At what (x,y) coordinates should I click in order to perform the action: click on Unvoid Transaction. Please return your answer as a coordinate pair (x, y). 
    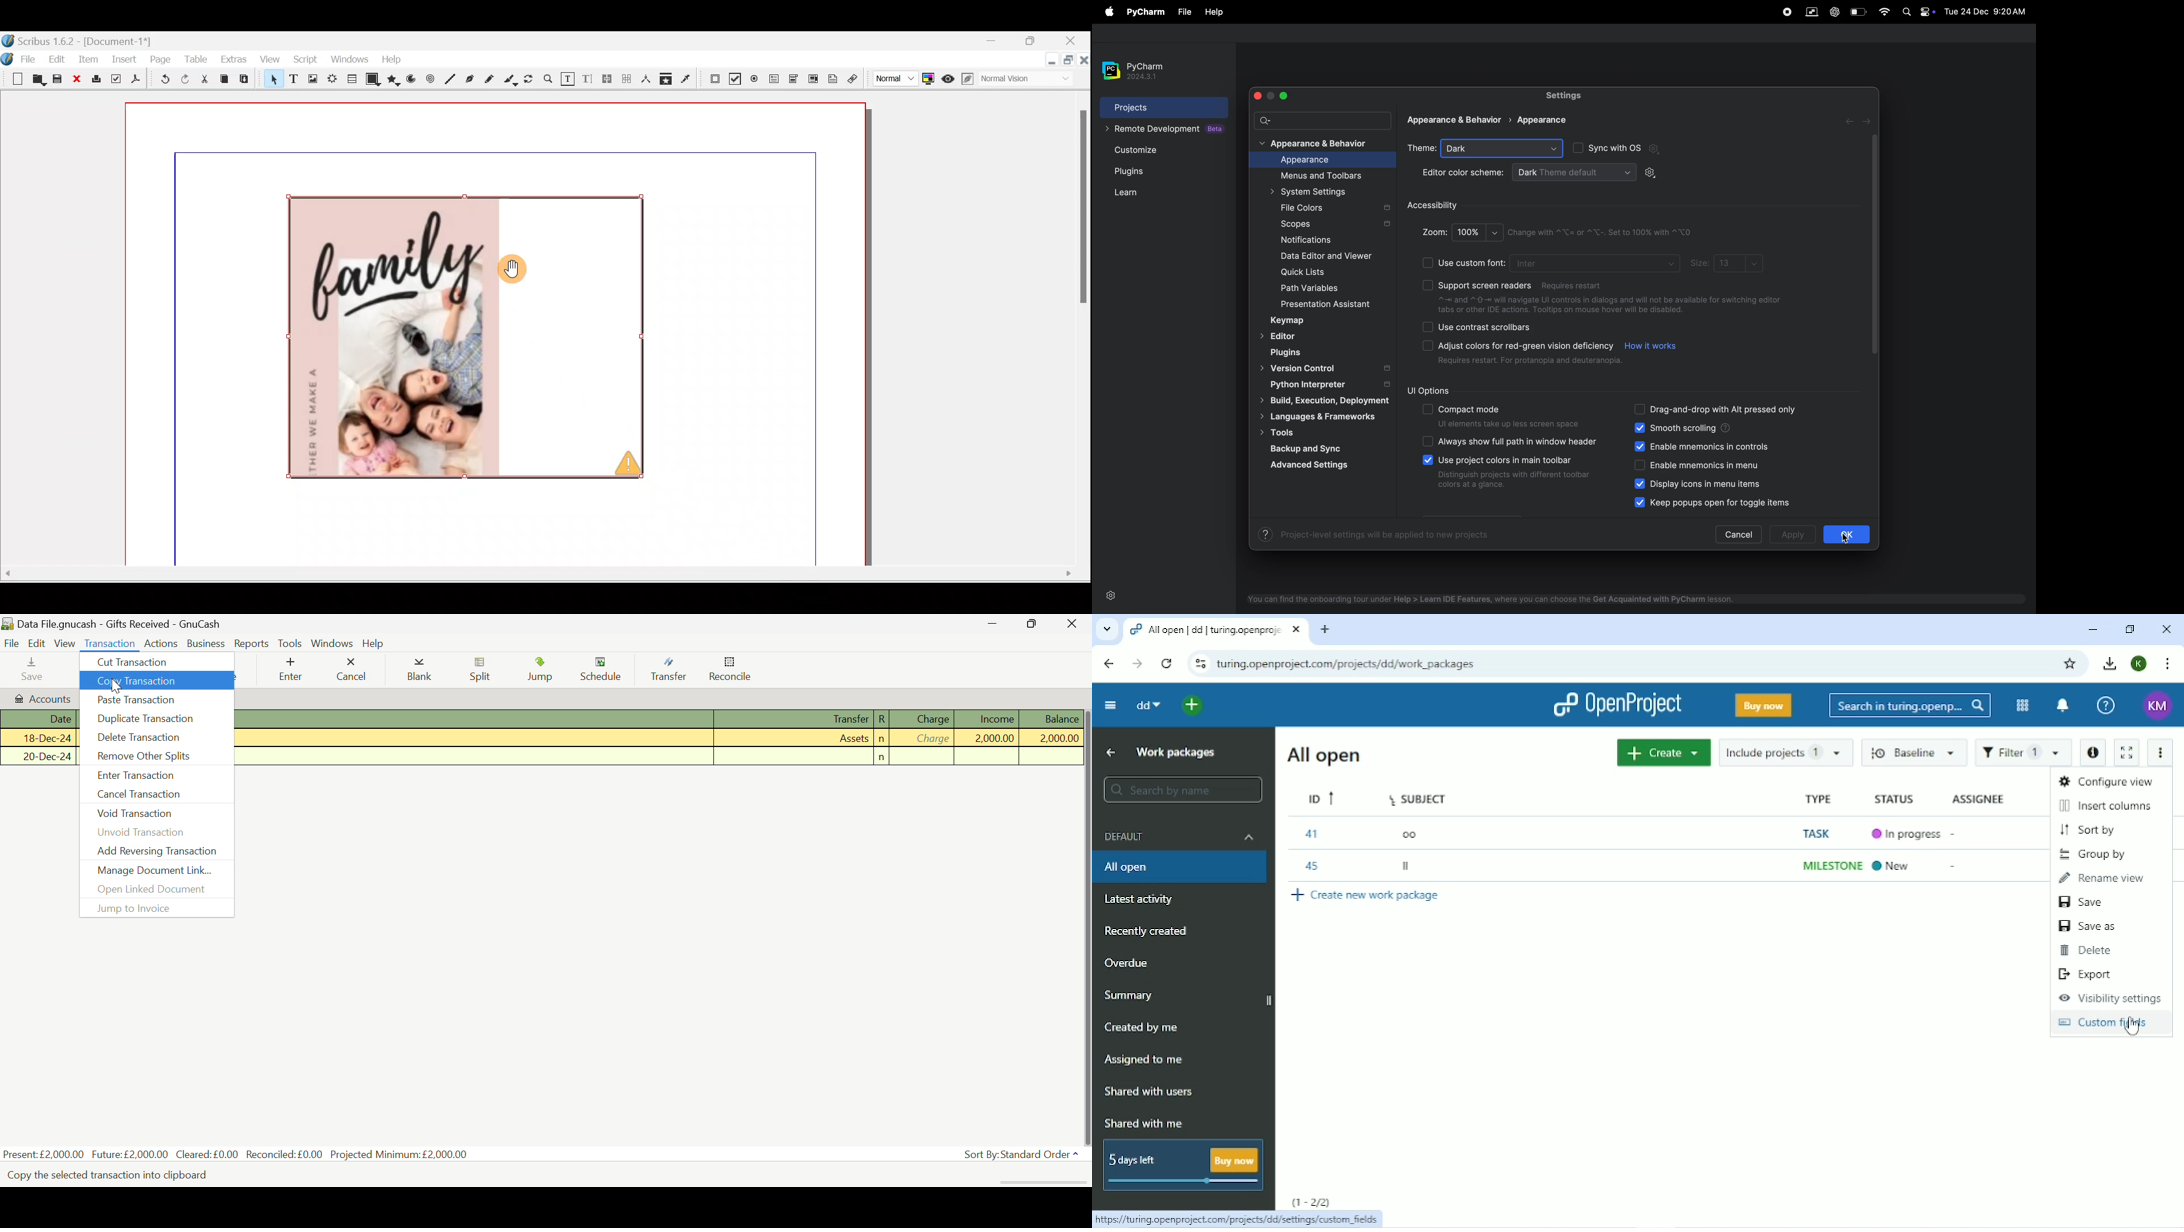
    Looking at the image, I should click on (150, 834).